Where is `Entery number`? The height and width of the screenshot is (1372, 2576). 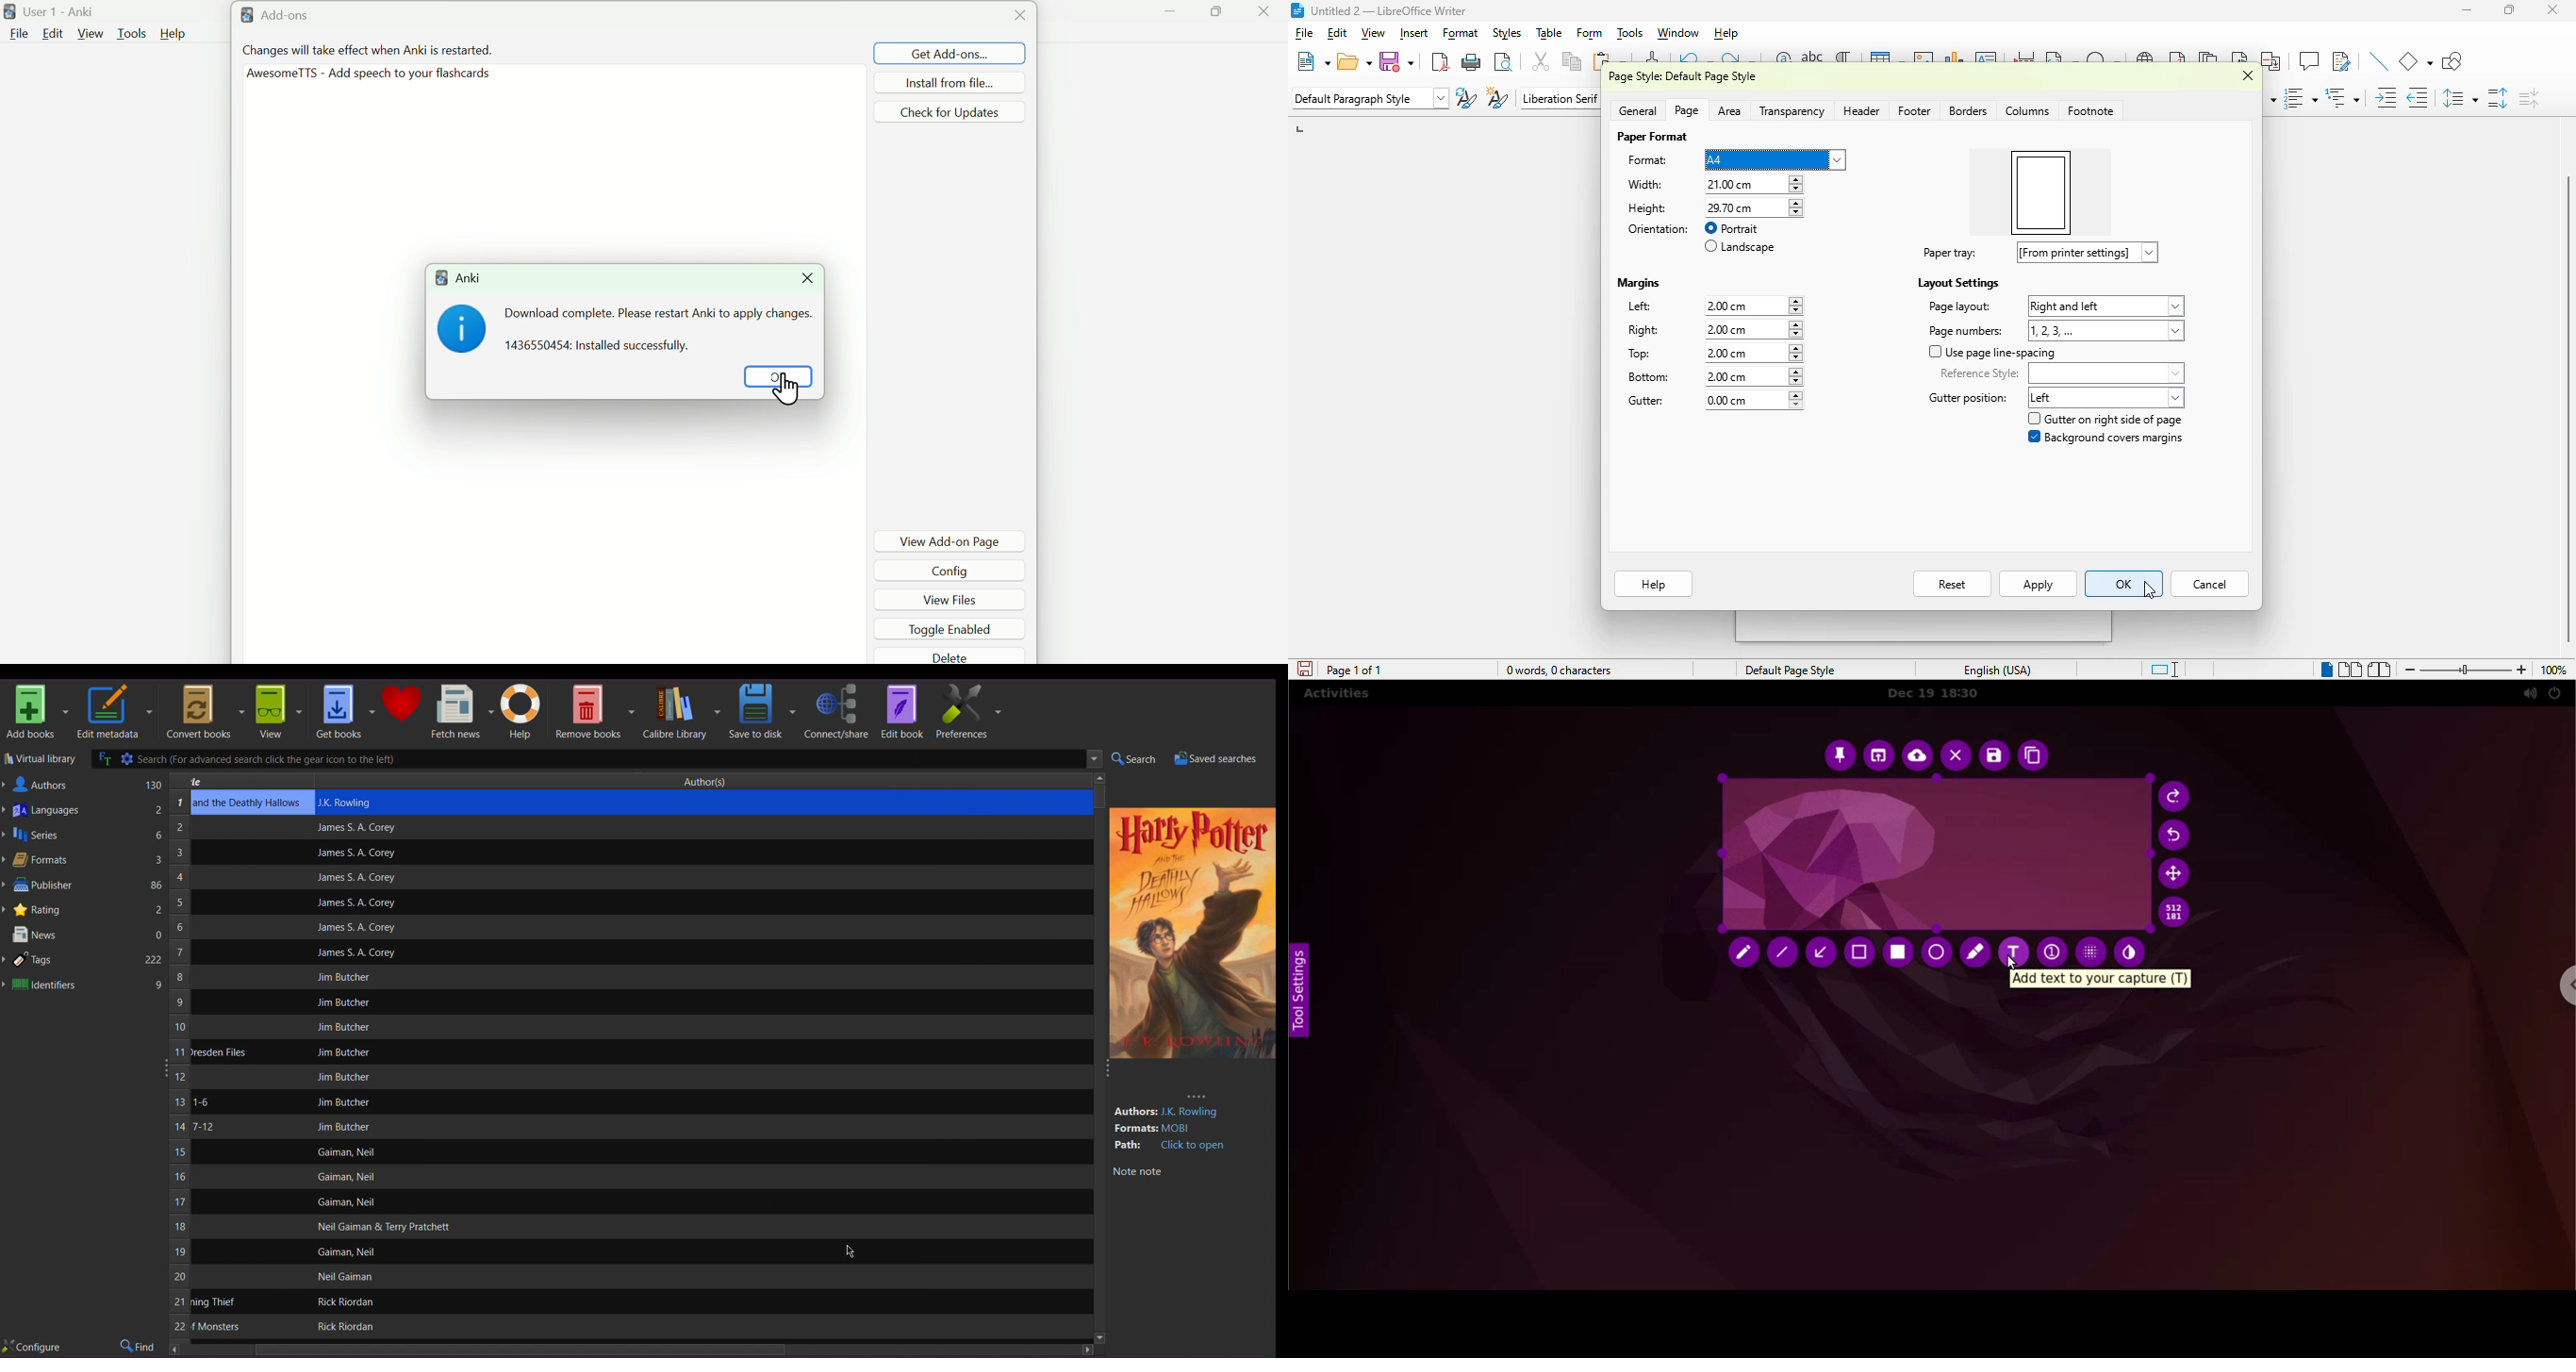
Entery number is located at coordinates (179, 1066).